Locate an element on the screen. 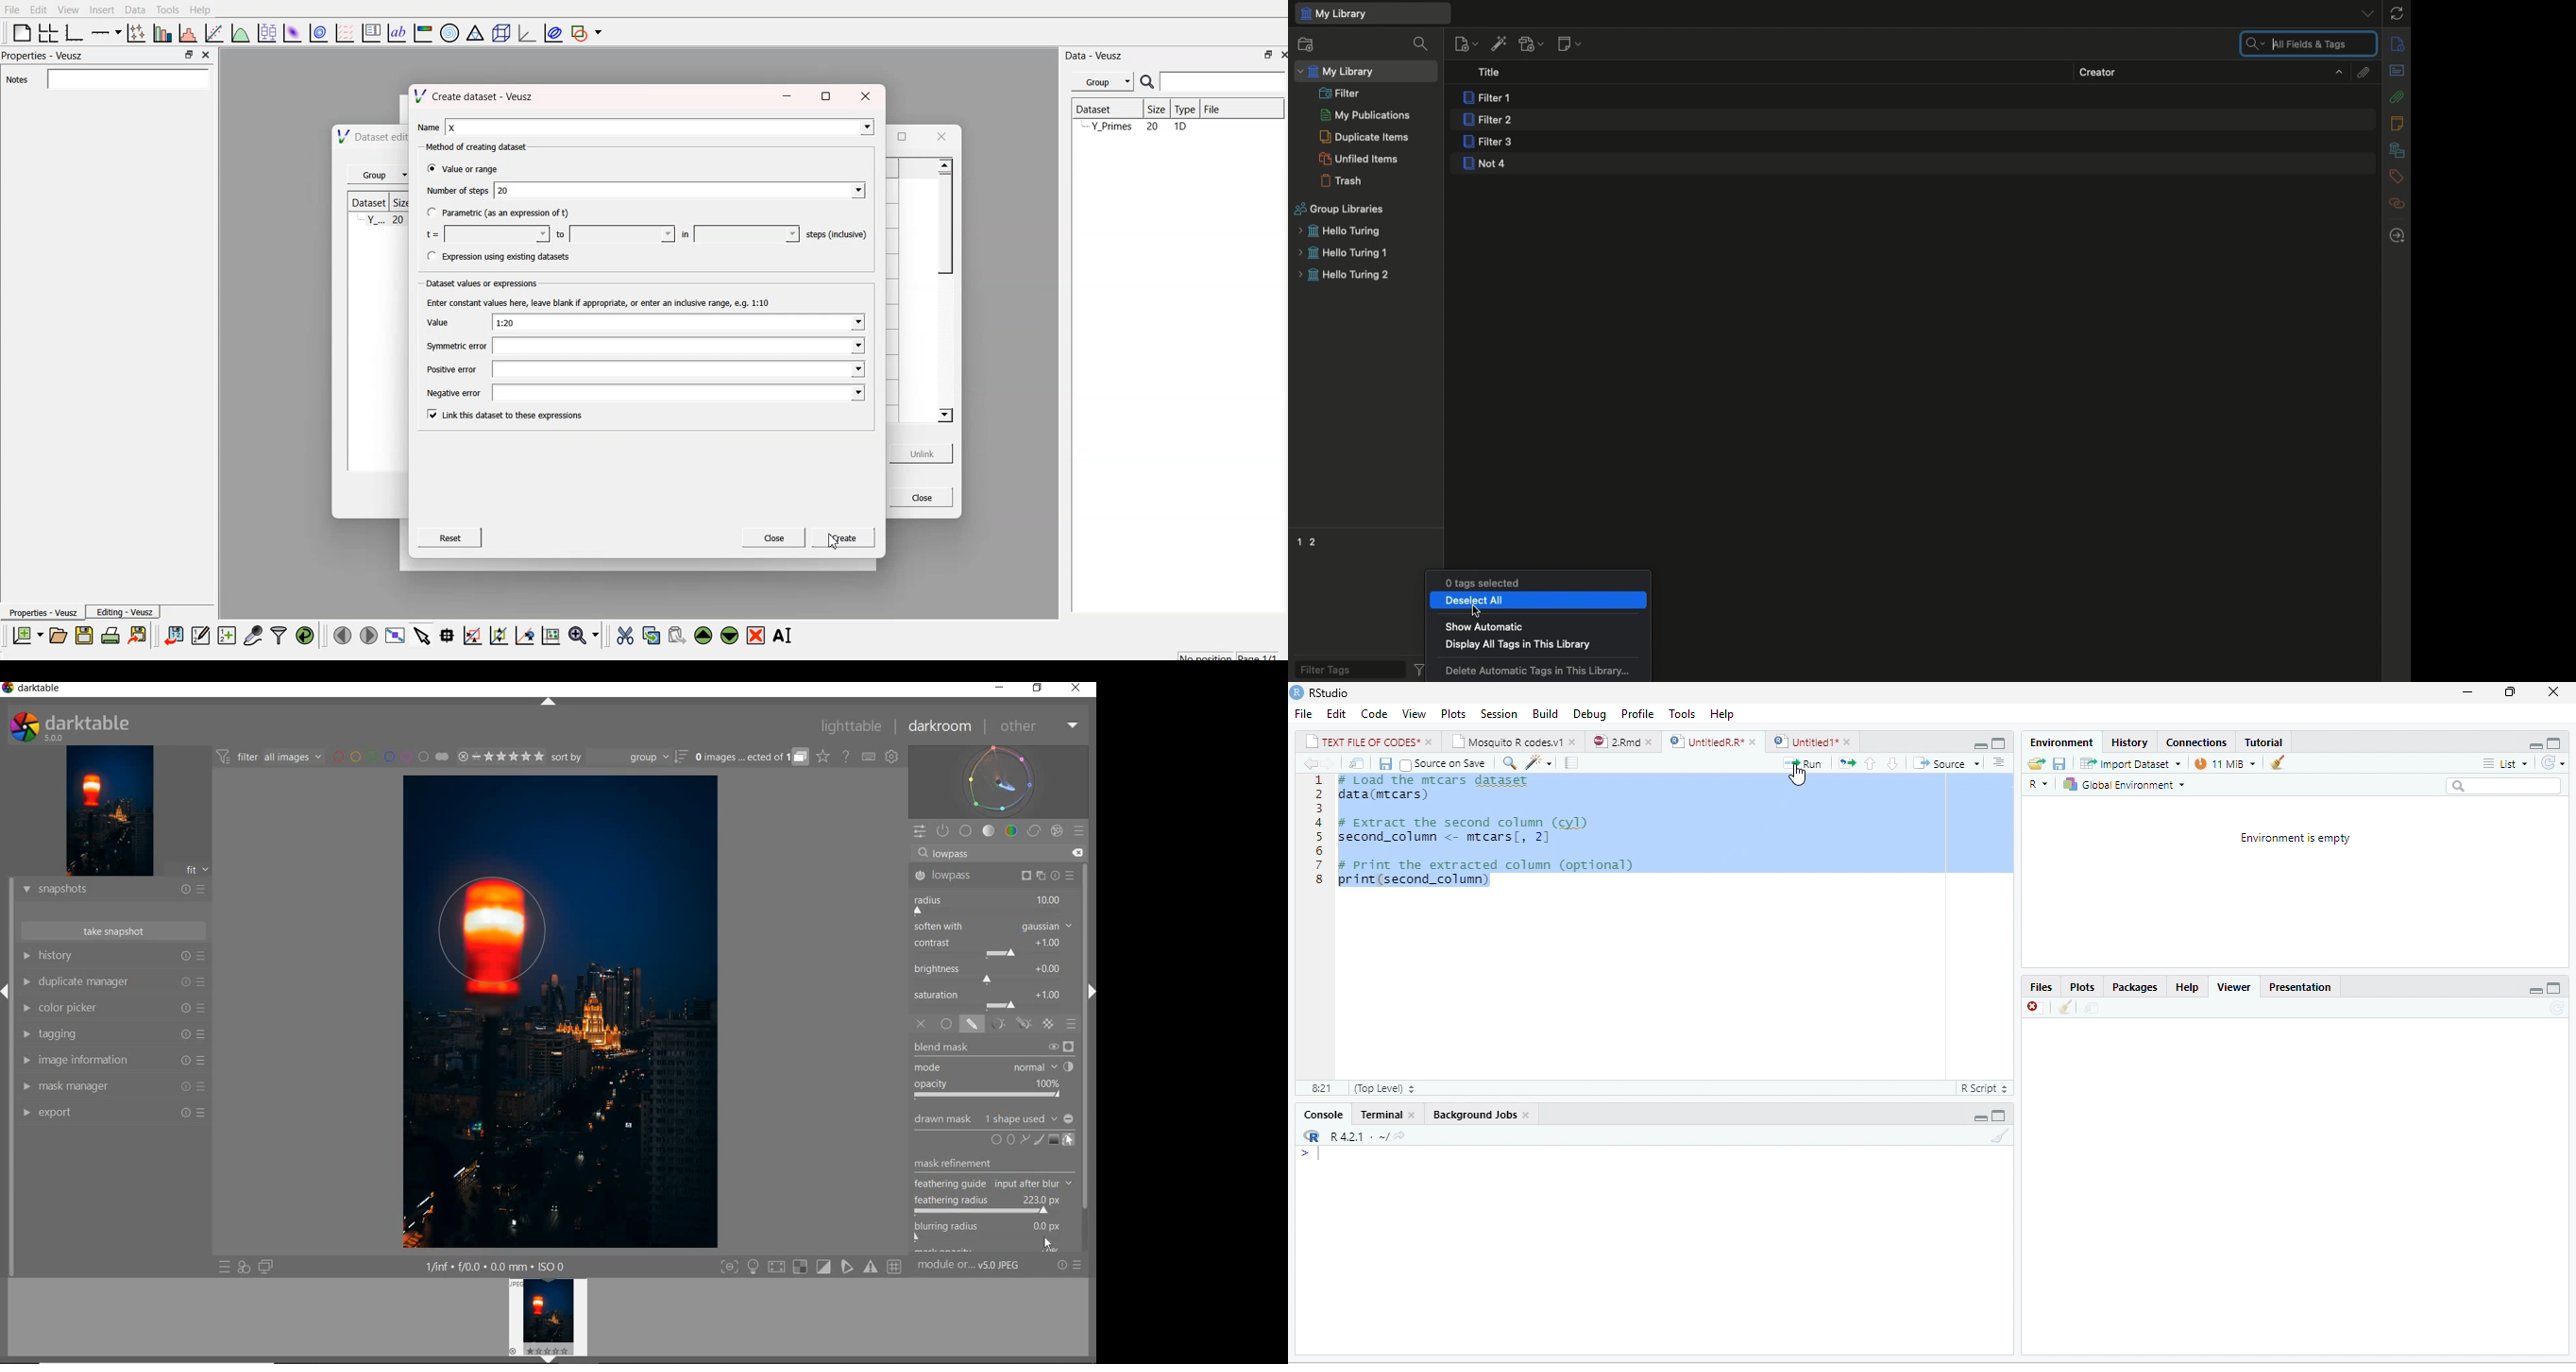 The height and width of the screenshot is (1372, 2576). Session is located at coordinates (1497, 712).